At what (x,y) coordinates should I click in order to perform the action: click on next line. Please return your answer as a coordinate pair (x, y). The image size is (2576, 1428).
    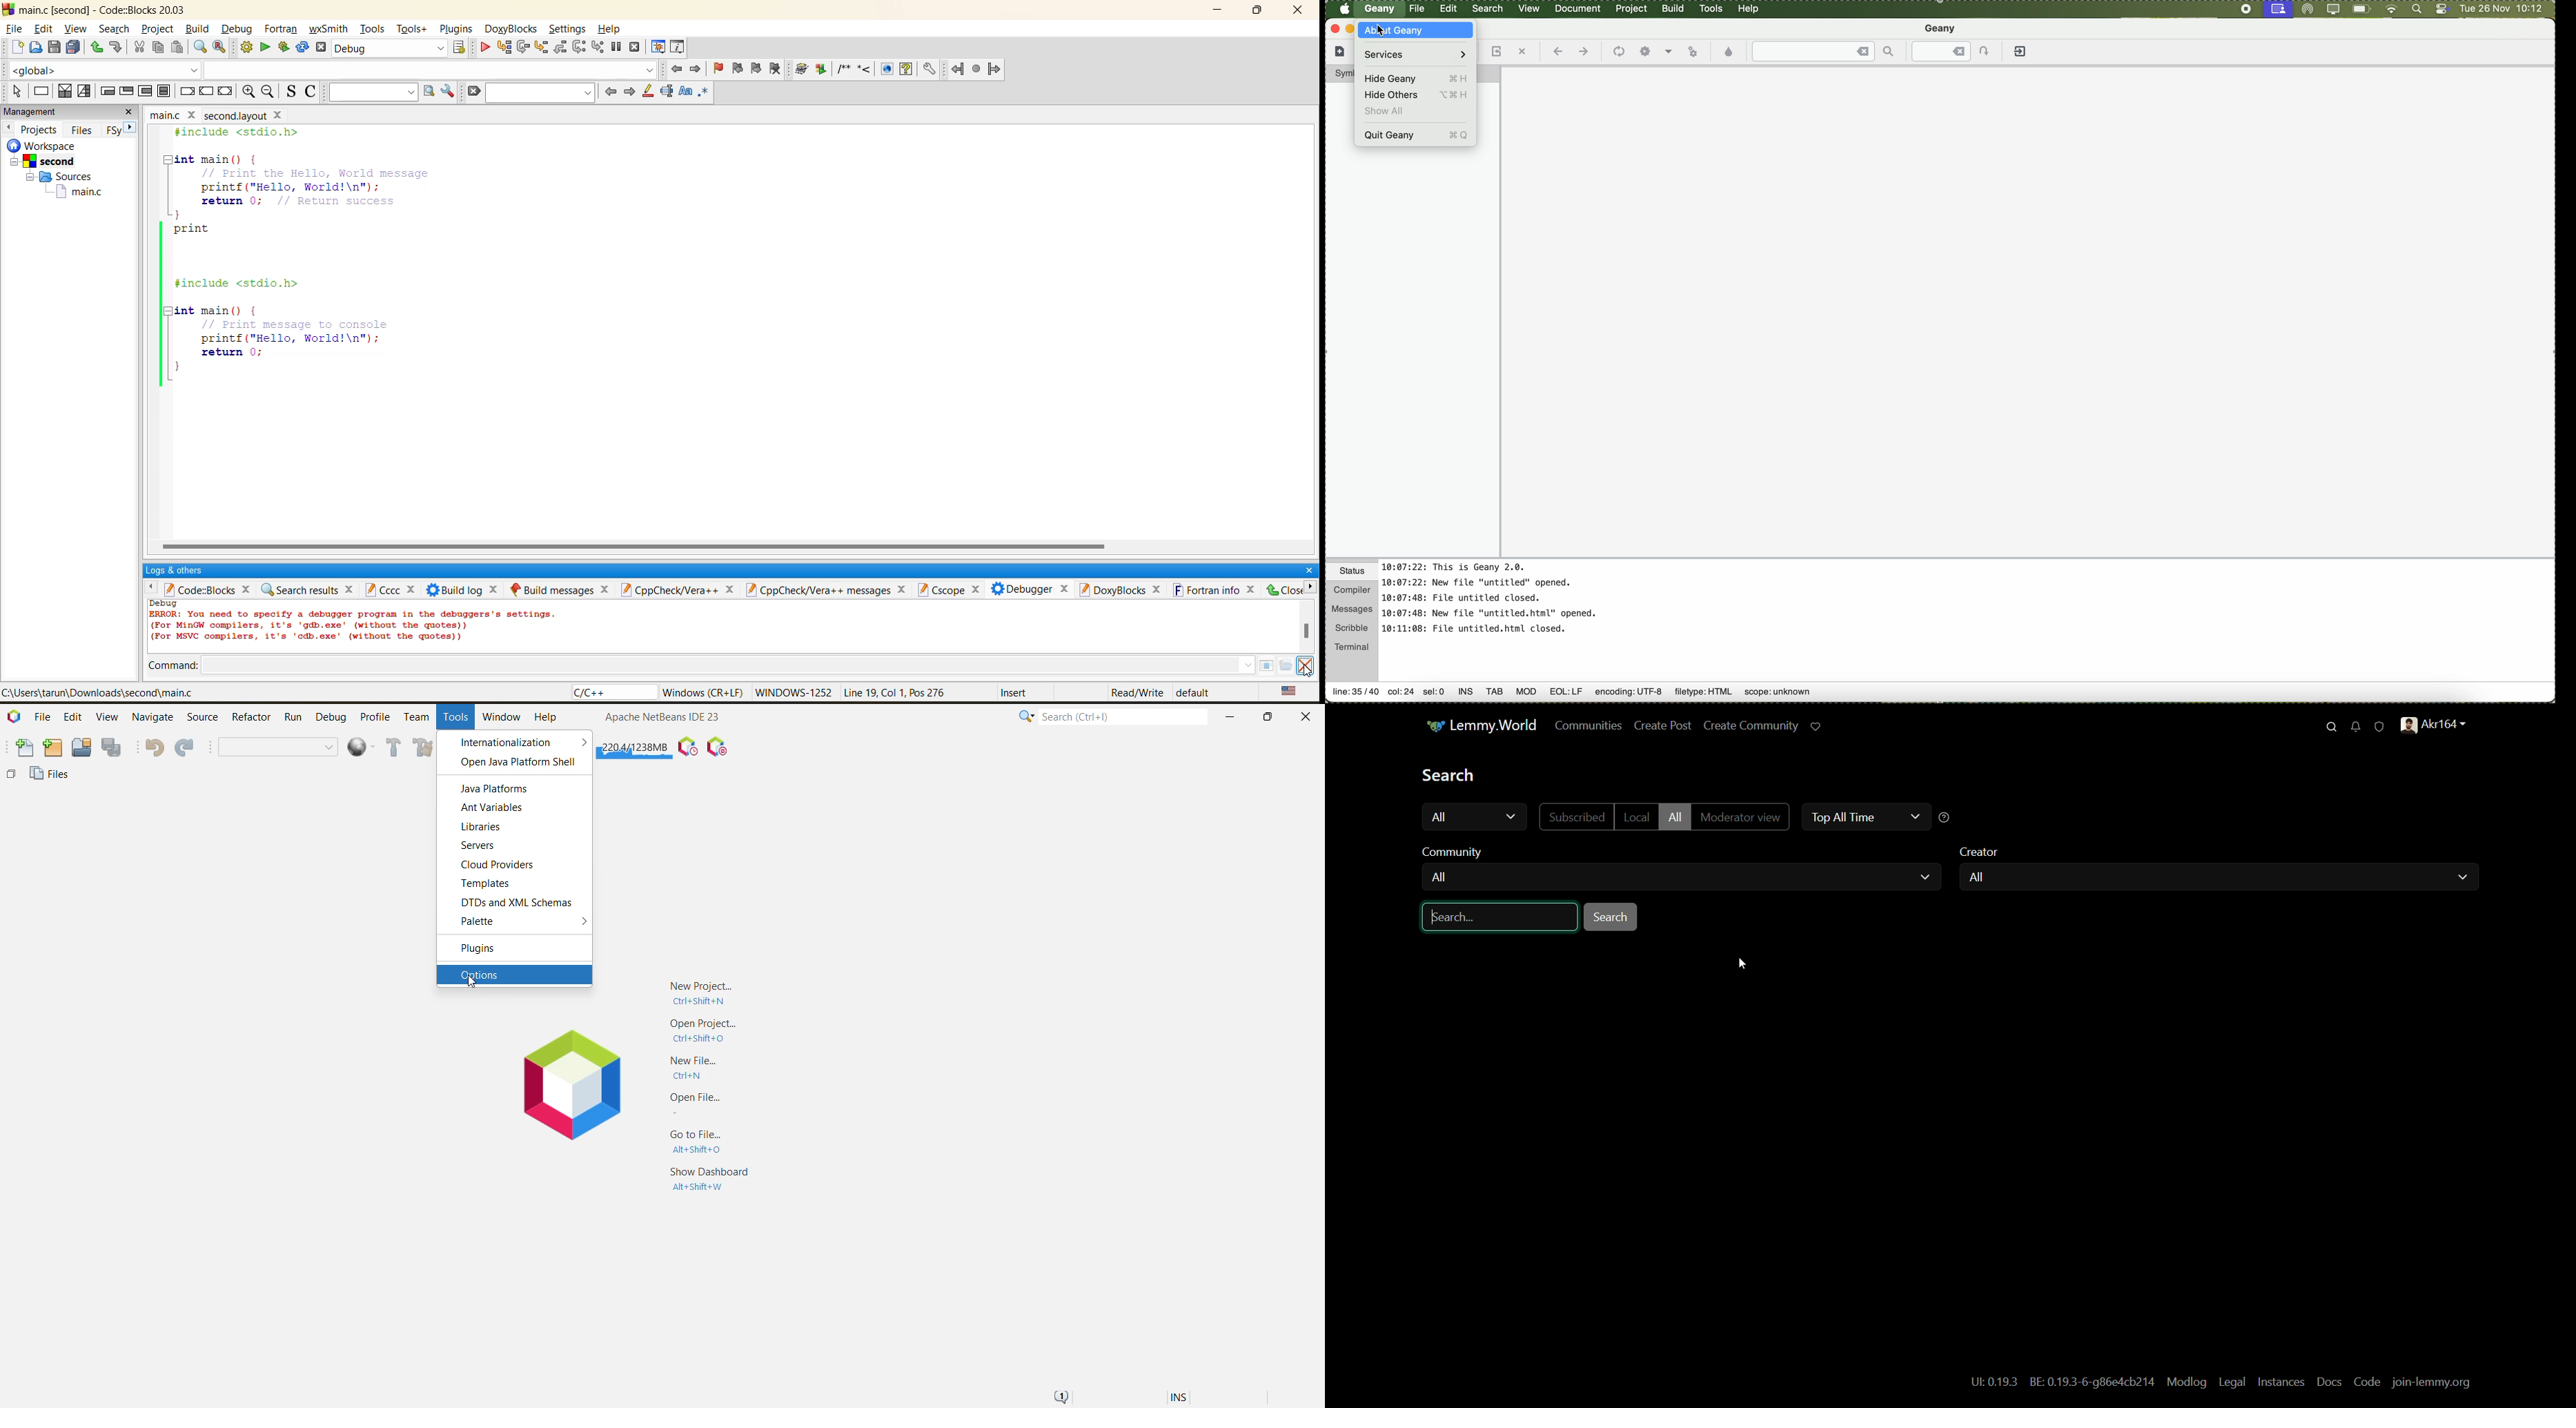
    Looking at the image, I should click on (523, 47).